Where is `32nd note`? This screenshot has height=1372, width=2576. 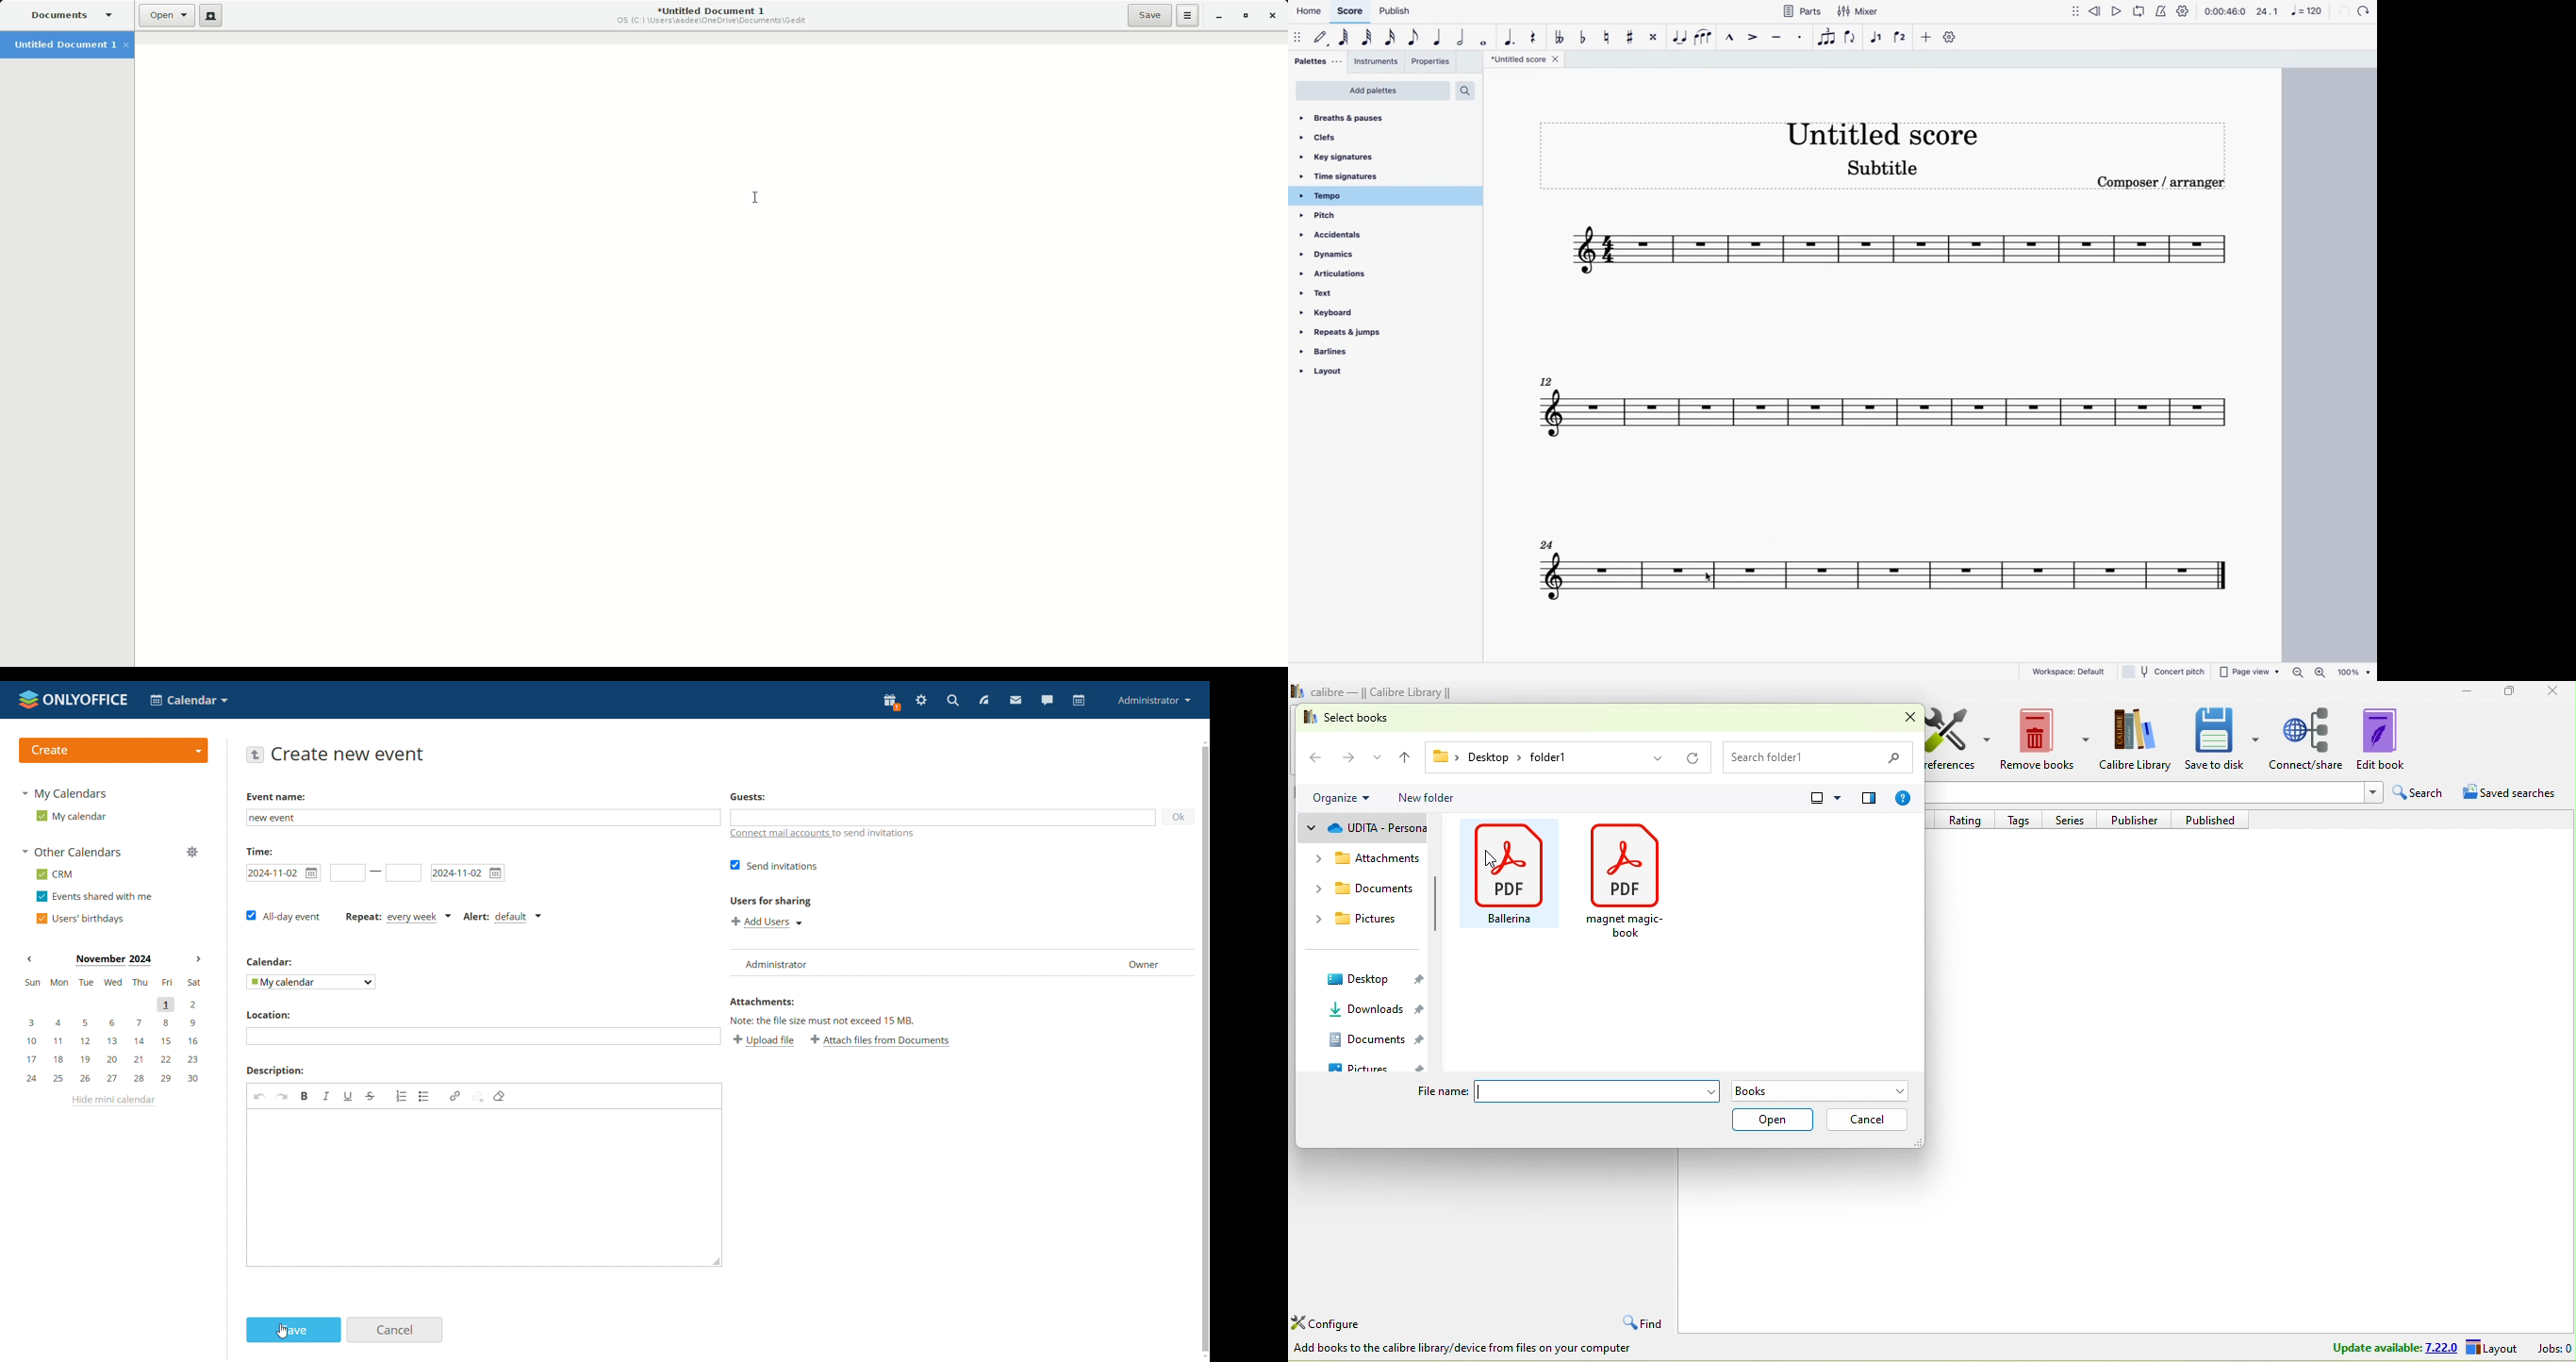
32nd note is located at coordinates (1368, 38).